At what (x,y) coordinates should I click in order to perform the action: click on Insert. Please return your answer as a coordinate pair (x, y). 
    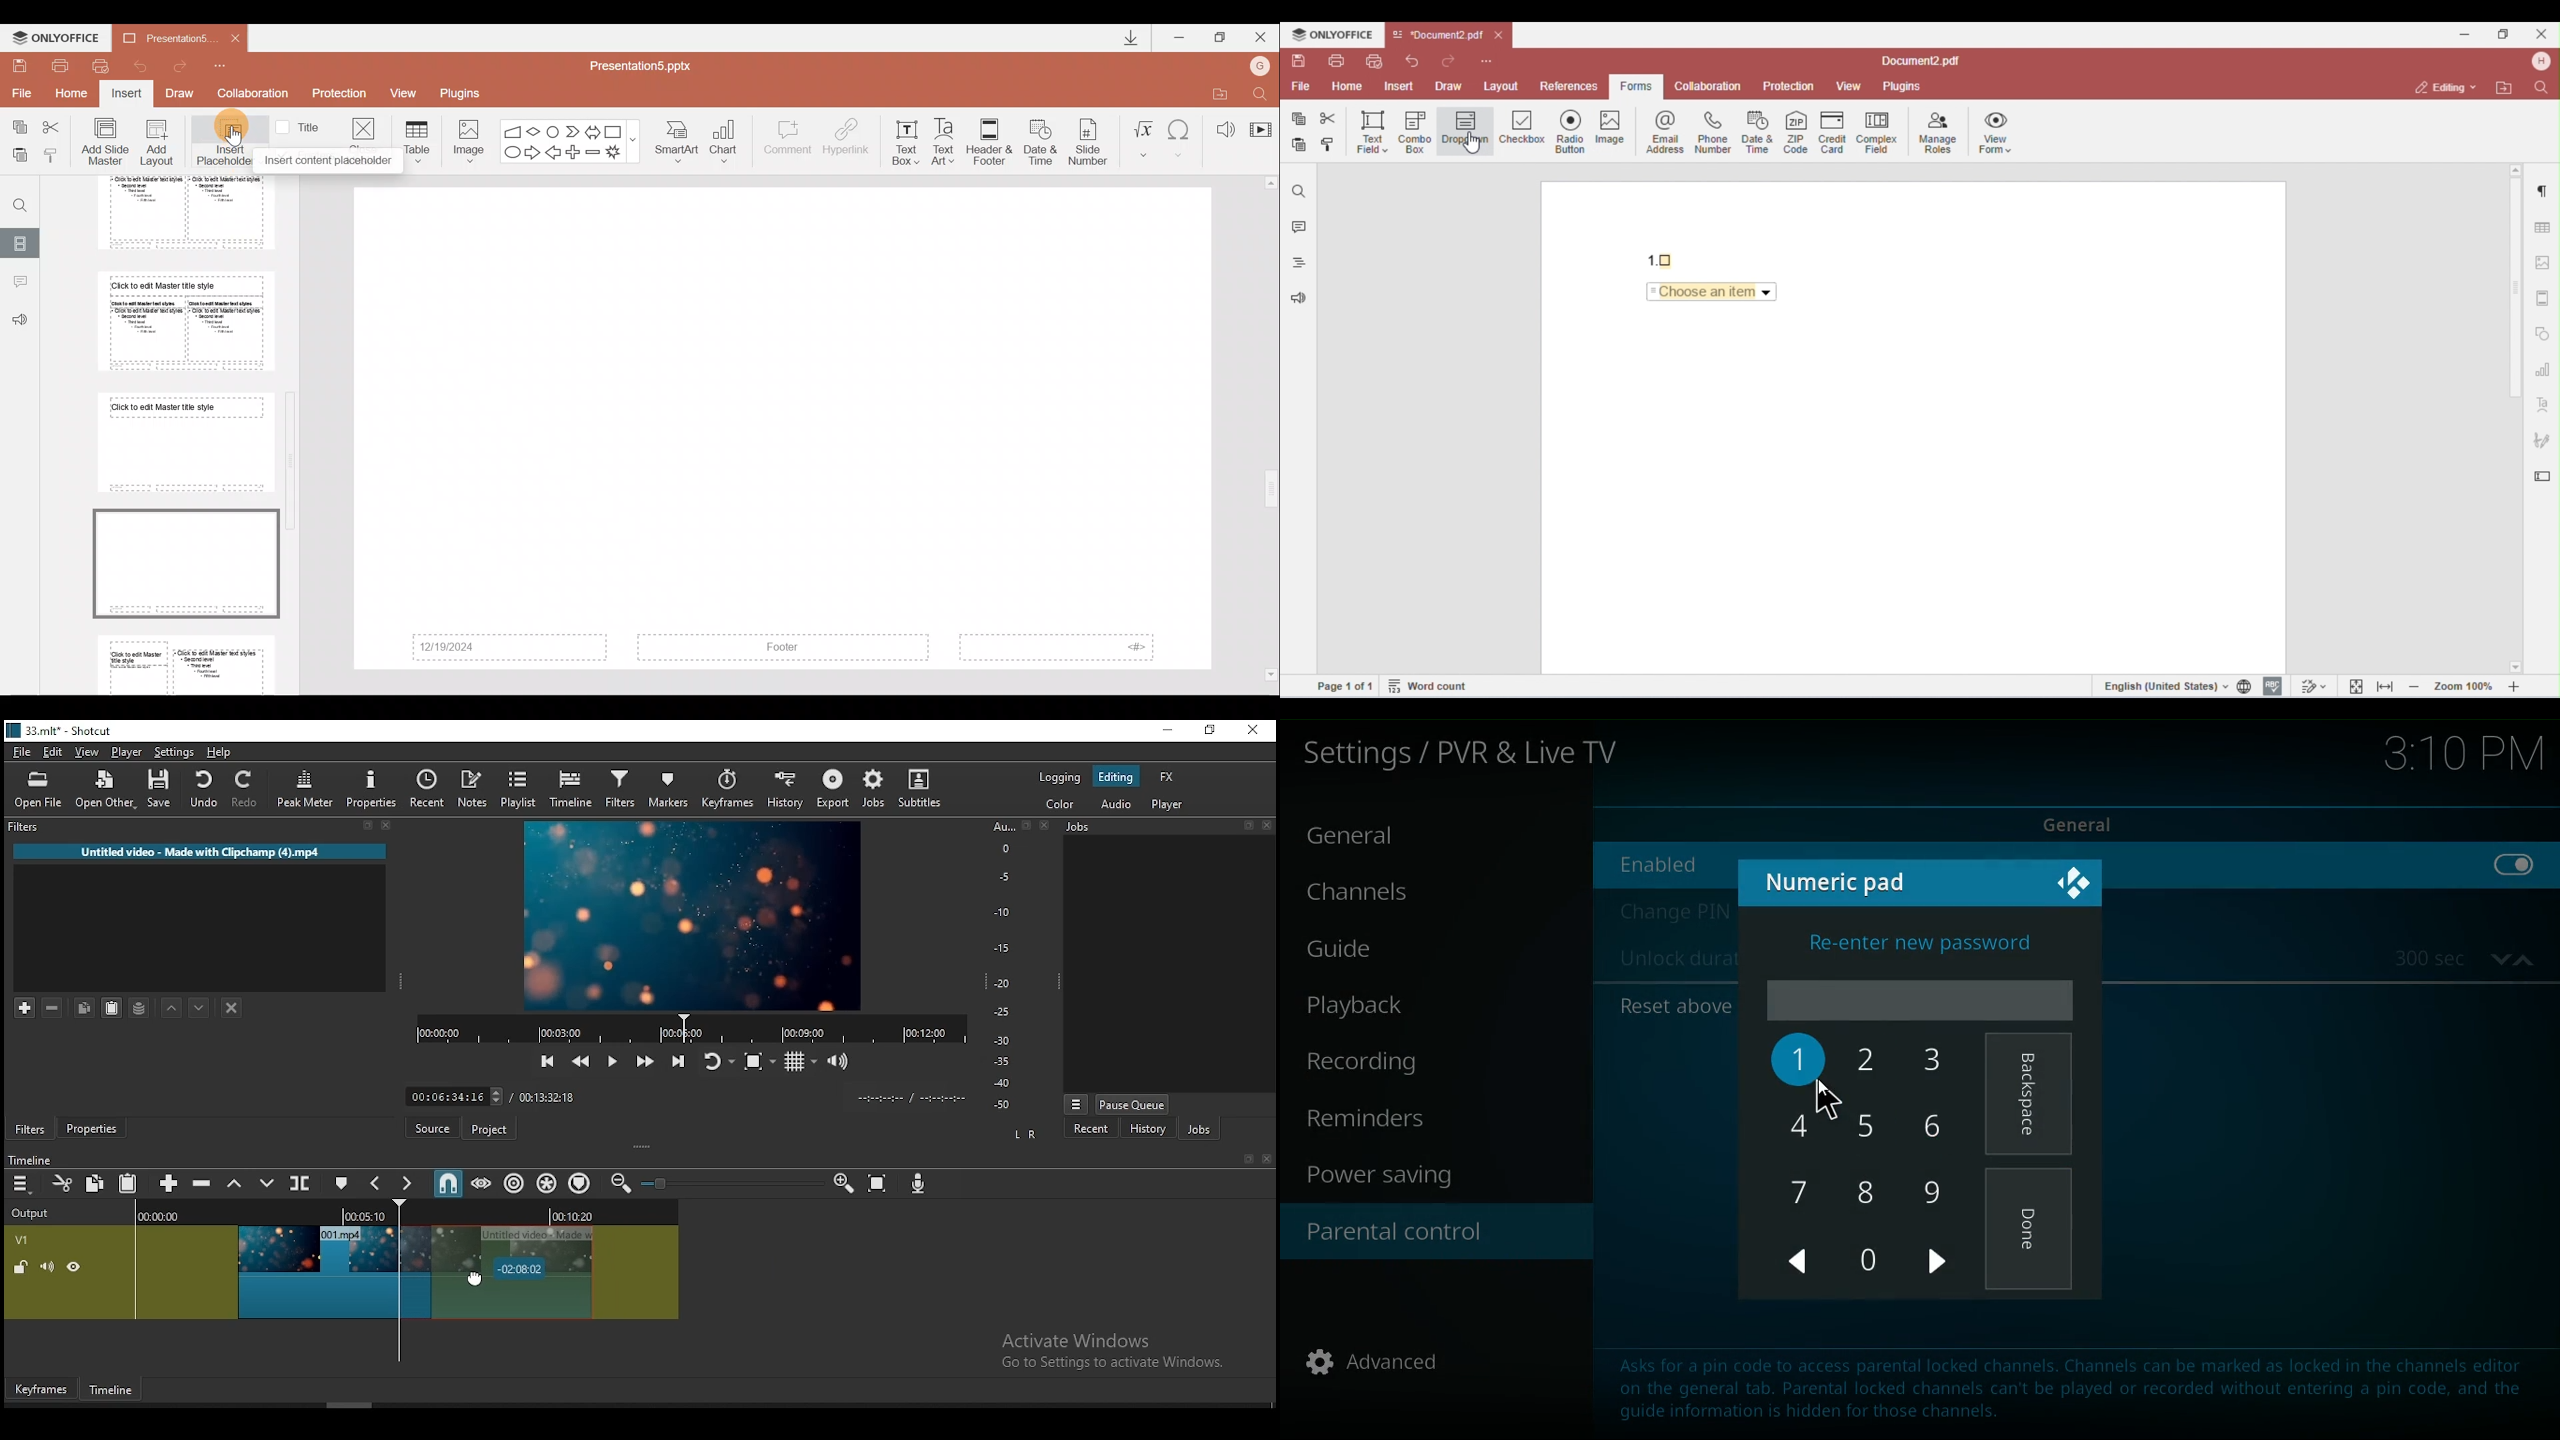
    Looking at the image, I should click on (127, 95).